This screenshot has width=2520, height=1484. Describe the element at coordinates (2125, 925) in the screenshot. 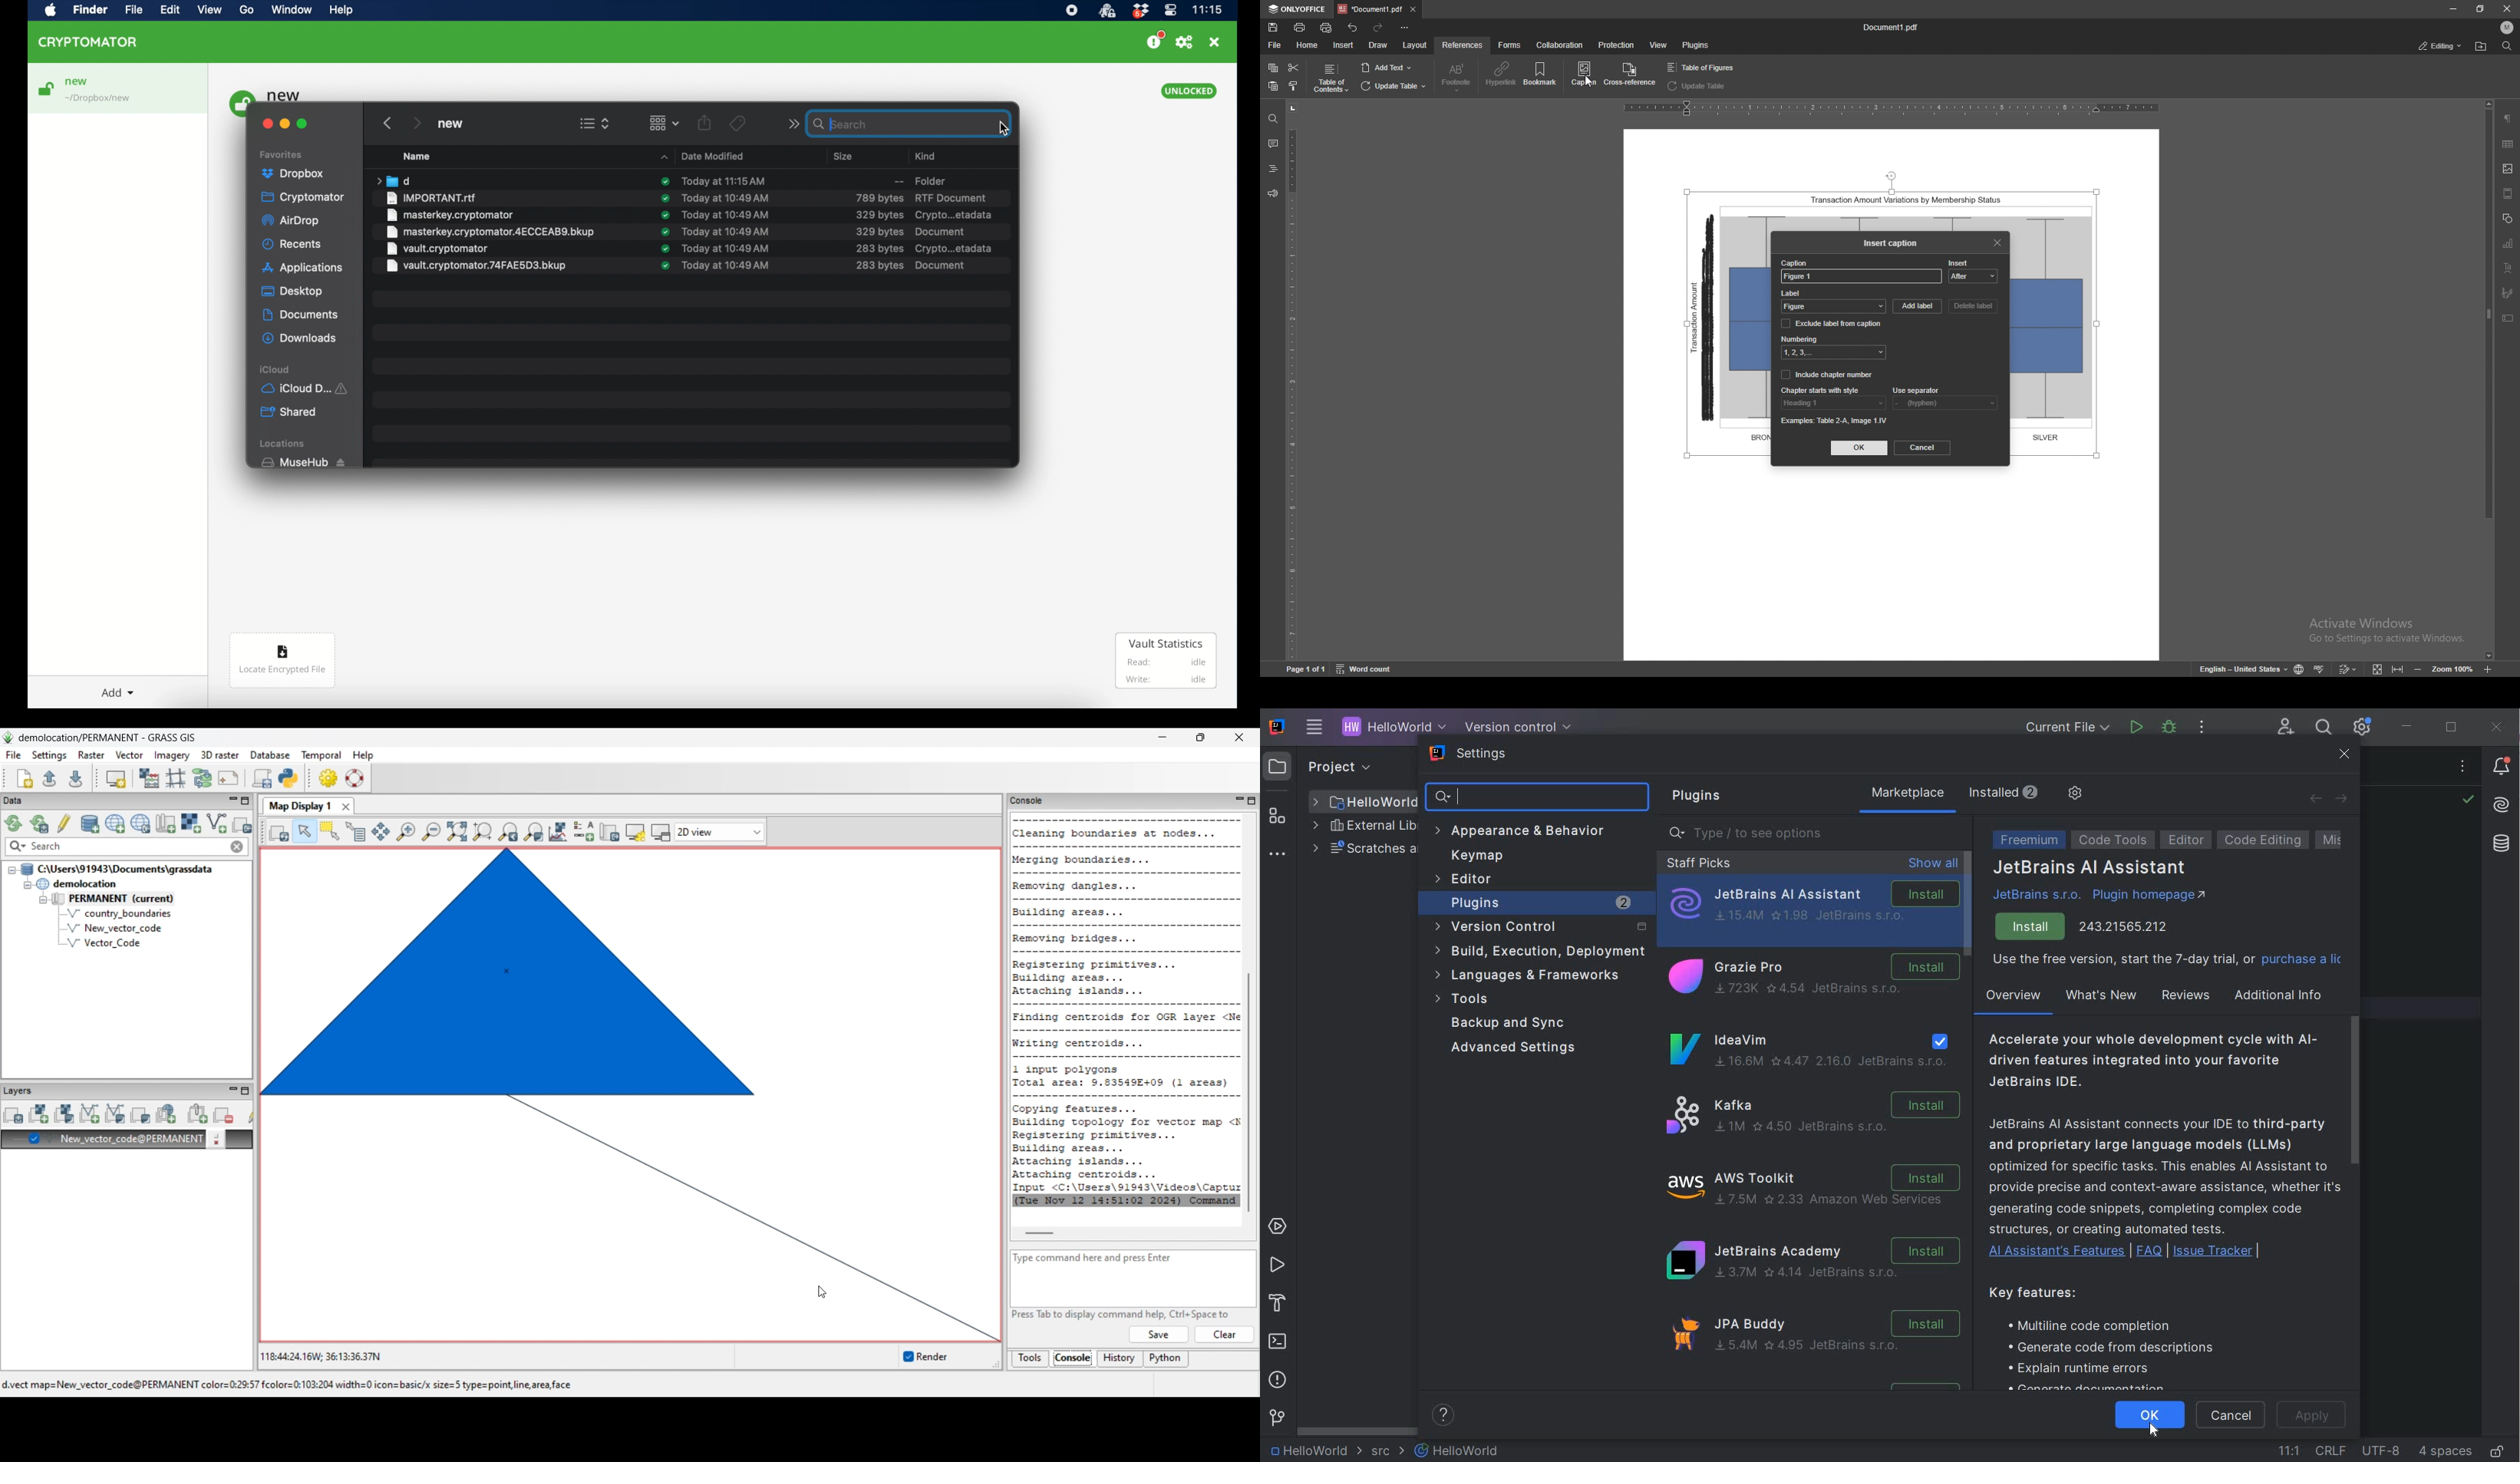

I see `address` at that location.